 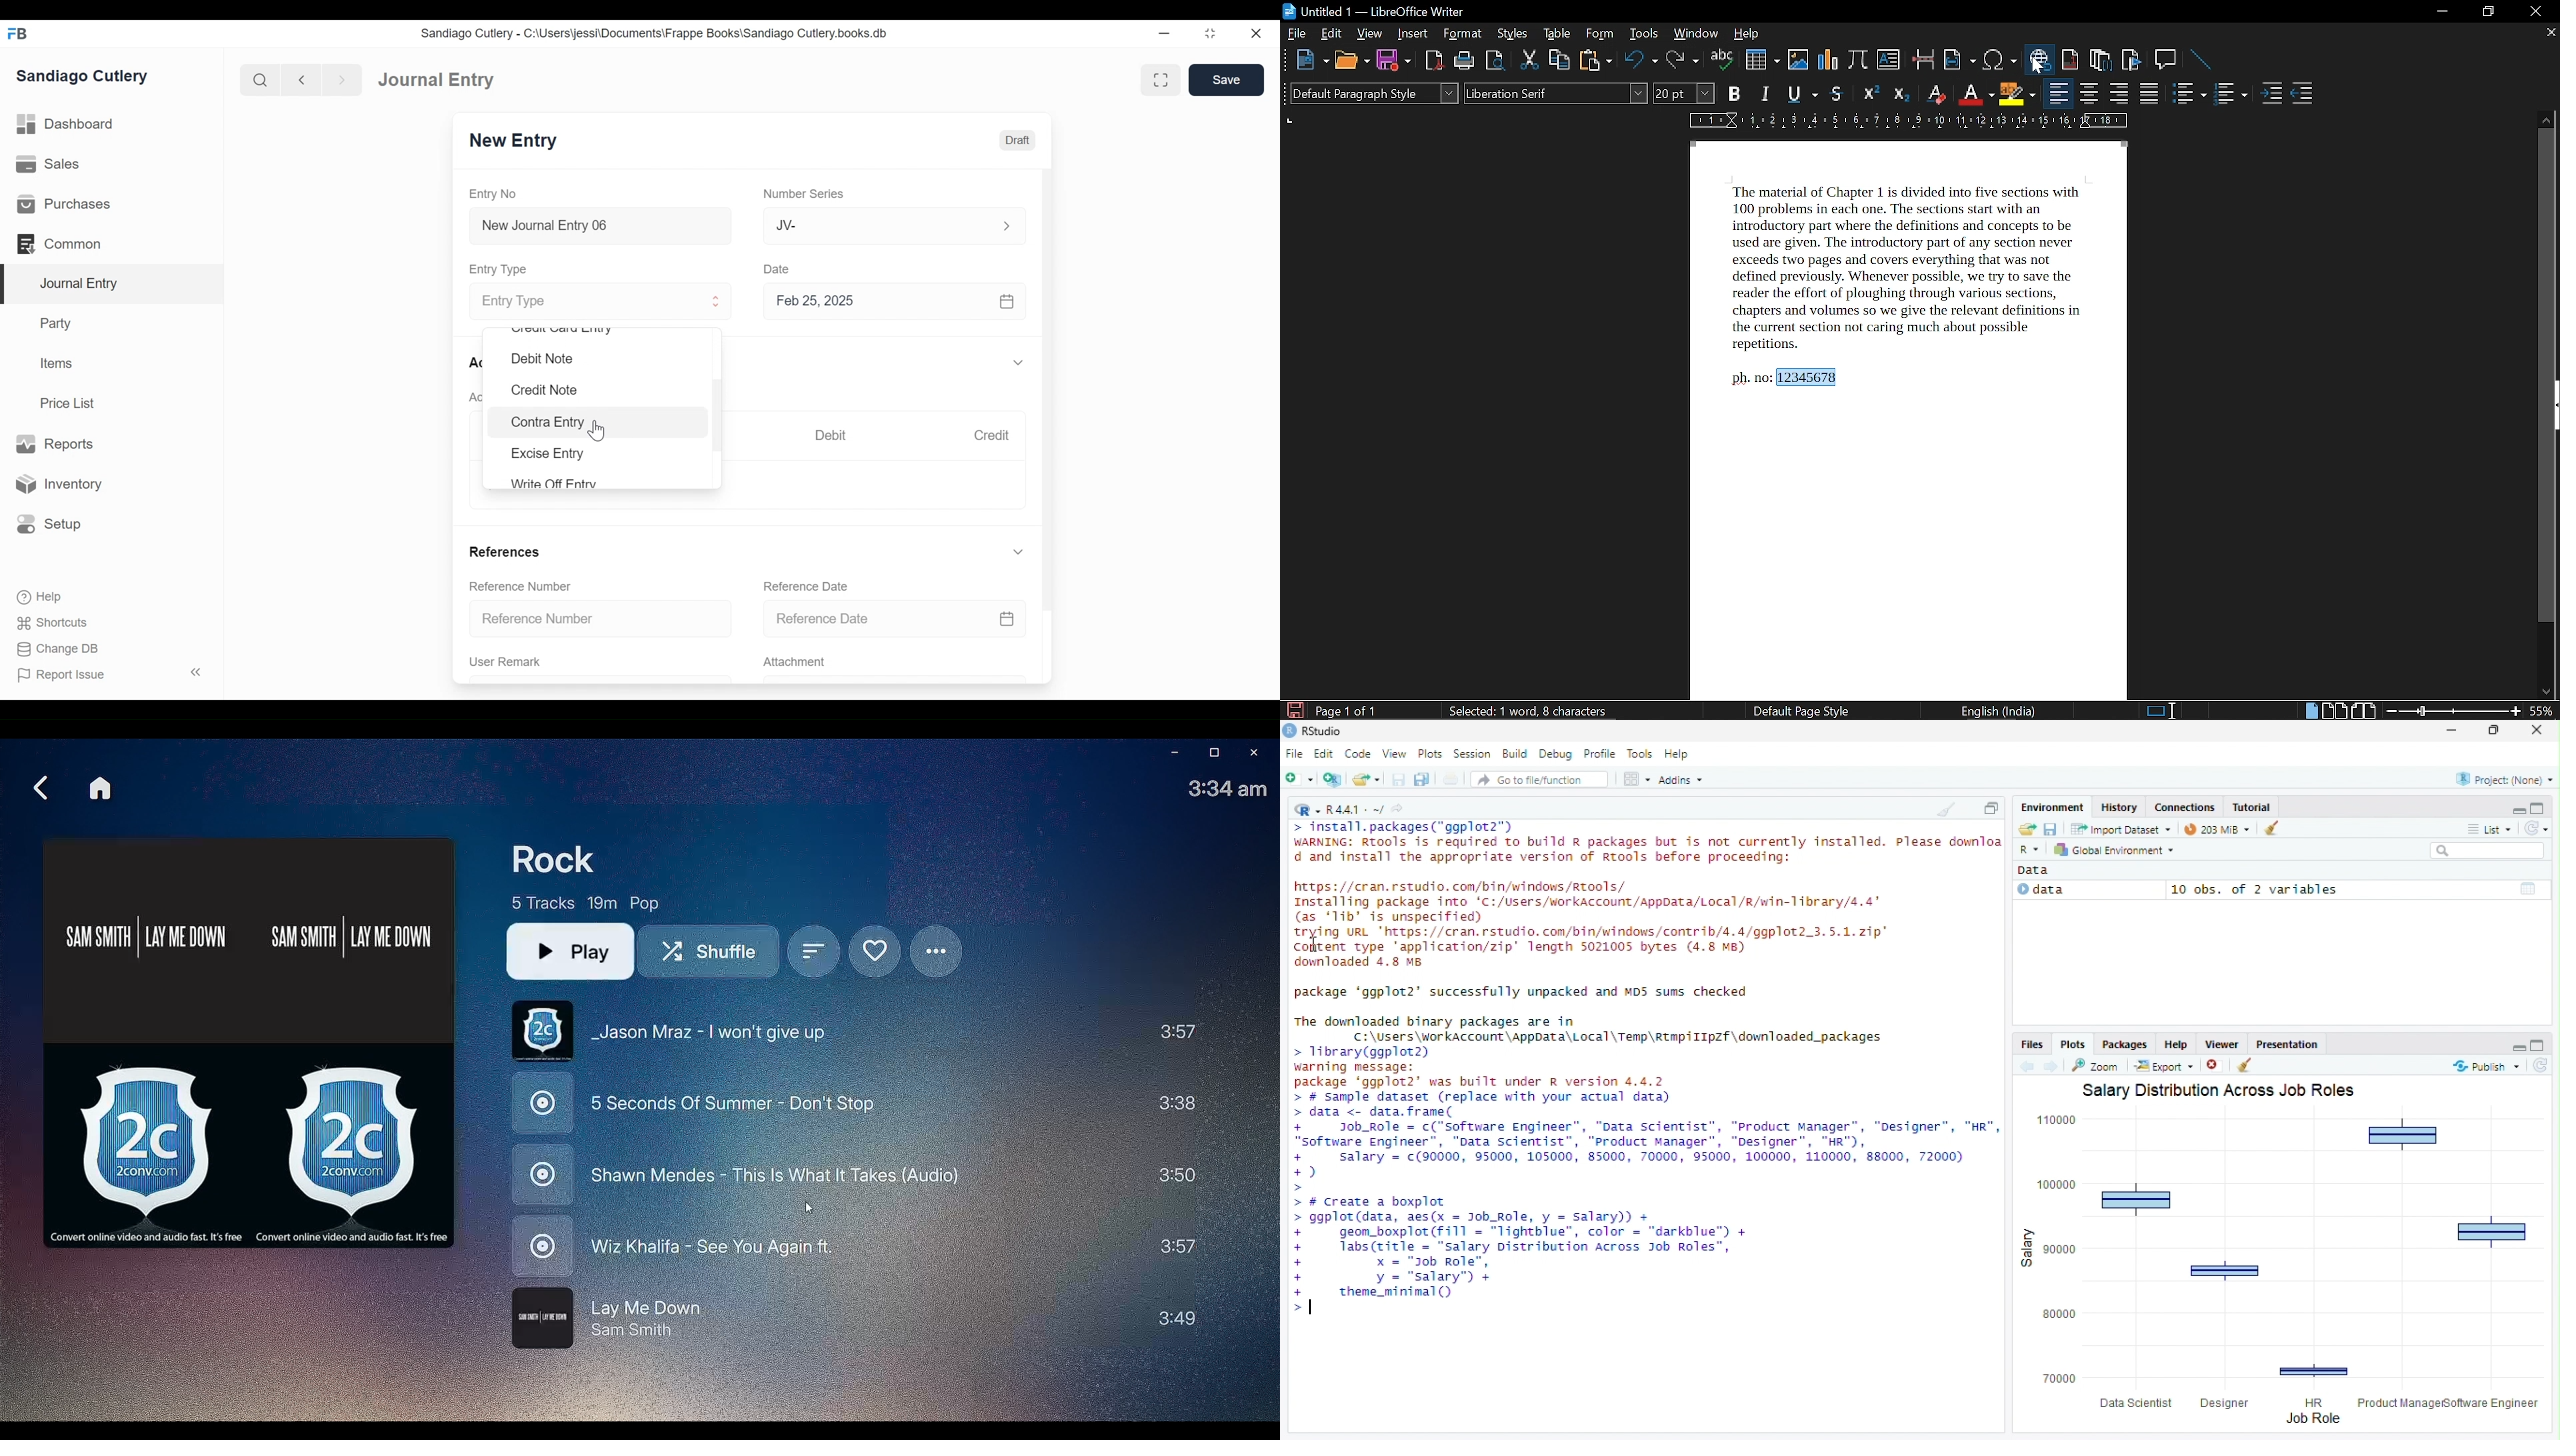 I want to click on insert hyperlink, so click(x=2038, y=59).